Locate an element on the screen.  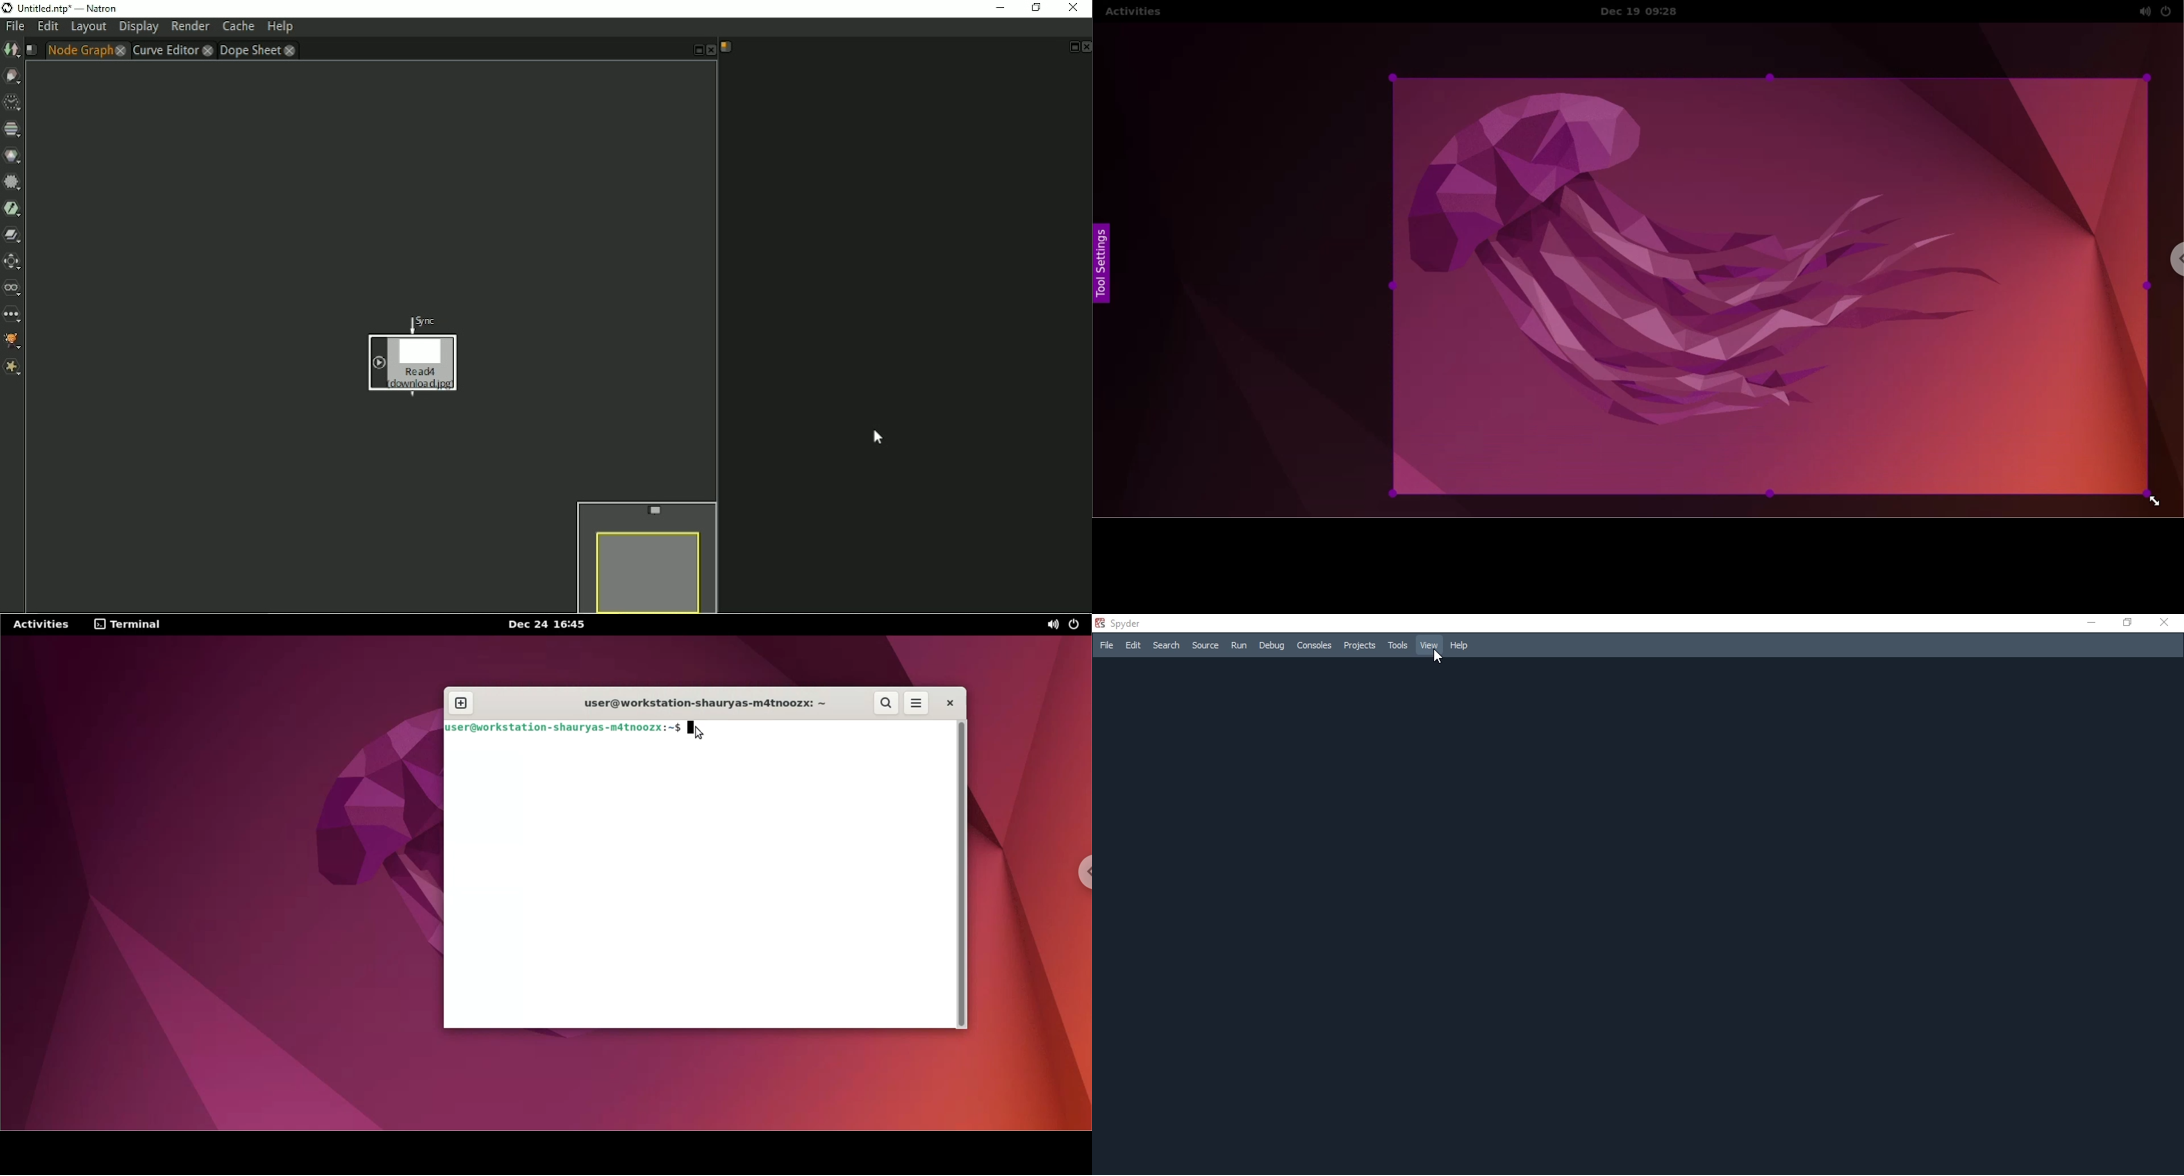
edit is located at coordinates (1133, 645).